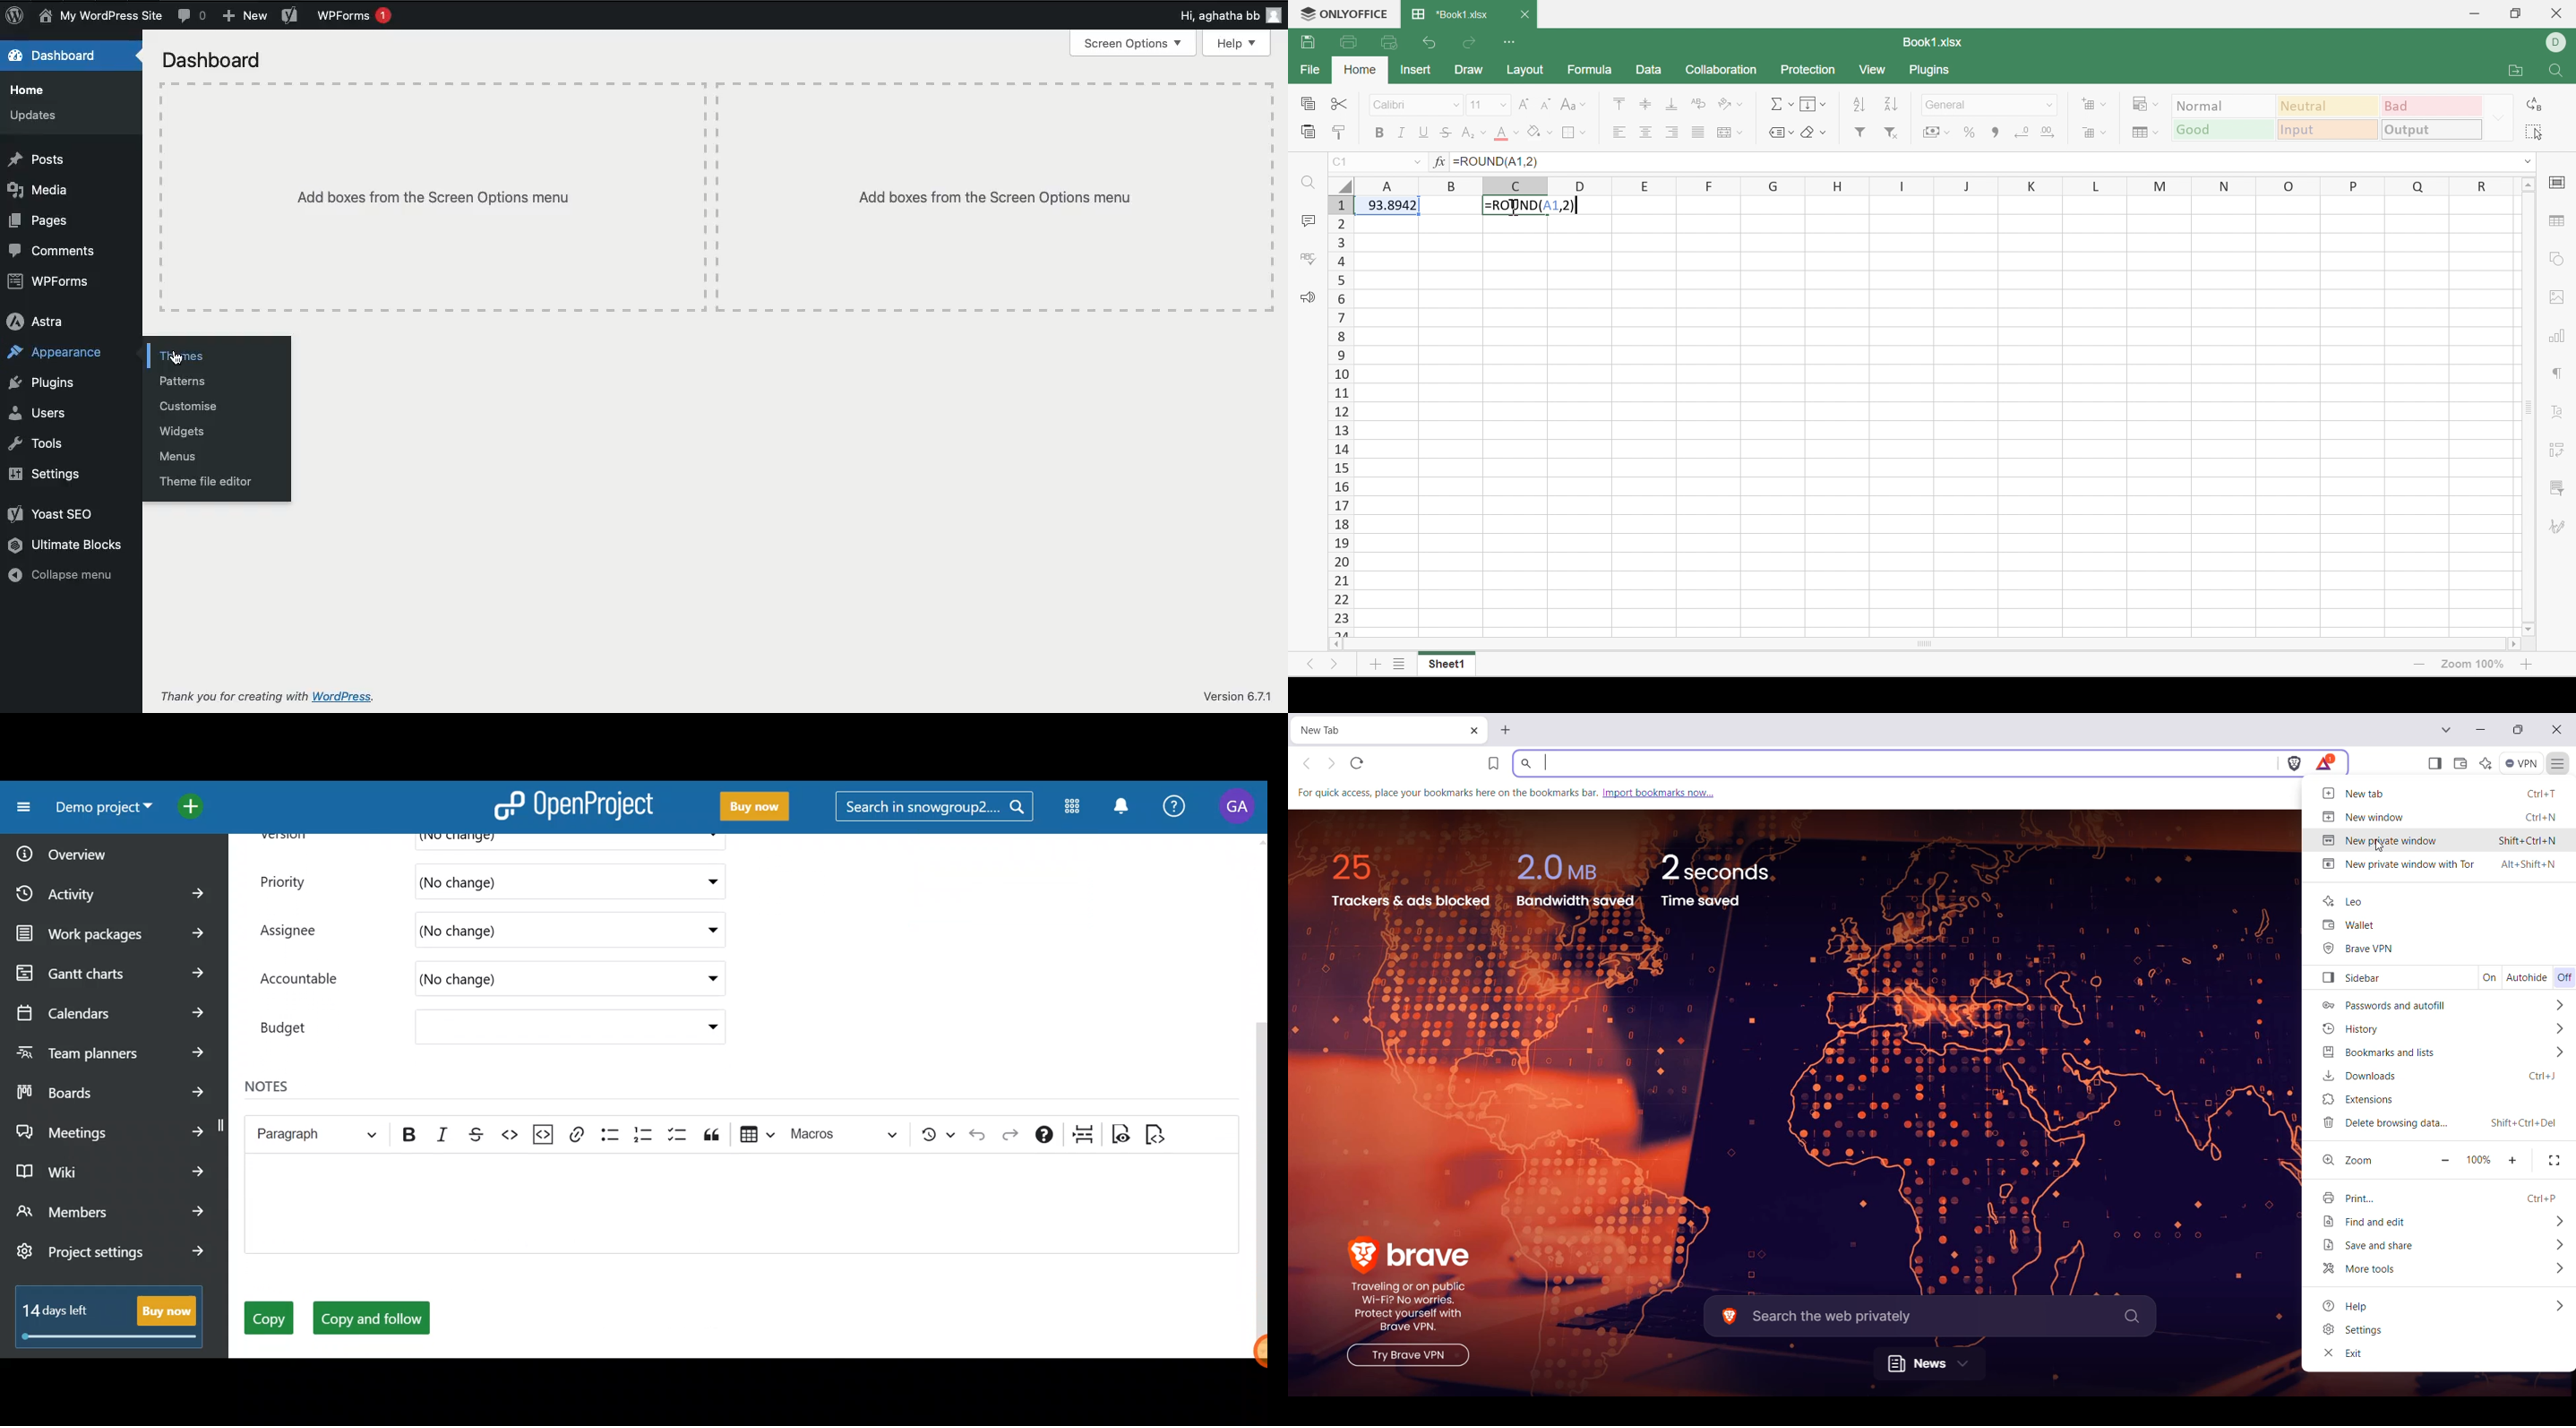  What do you see at coordinates (2559, 221) in the screenshot?
I see `table settings` at bounding box center [2559, 221].